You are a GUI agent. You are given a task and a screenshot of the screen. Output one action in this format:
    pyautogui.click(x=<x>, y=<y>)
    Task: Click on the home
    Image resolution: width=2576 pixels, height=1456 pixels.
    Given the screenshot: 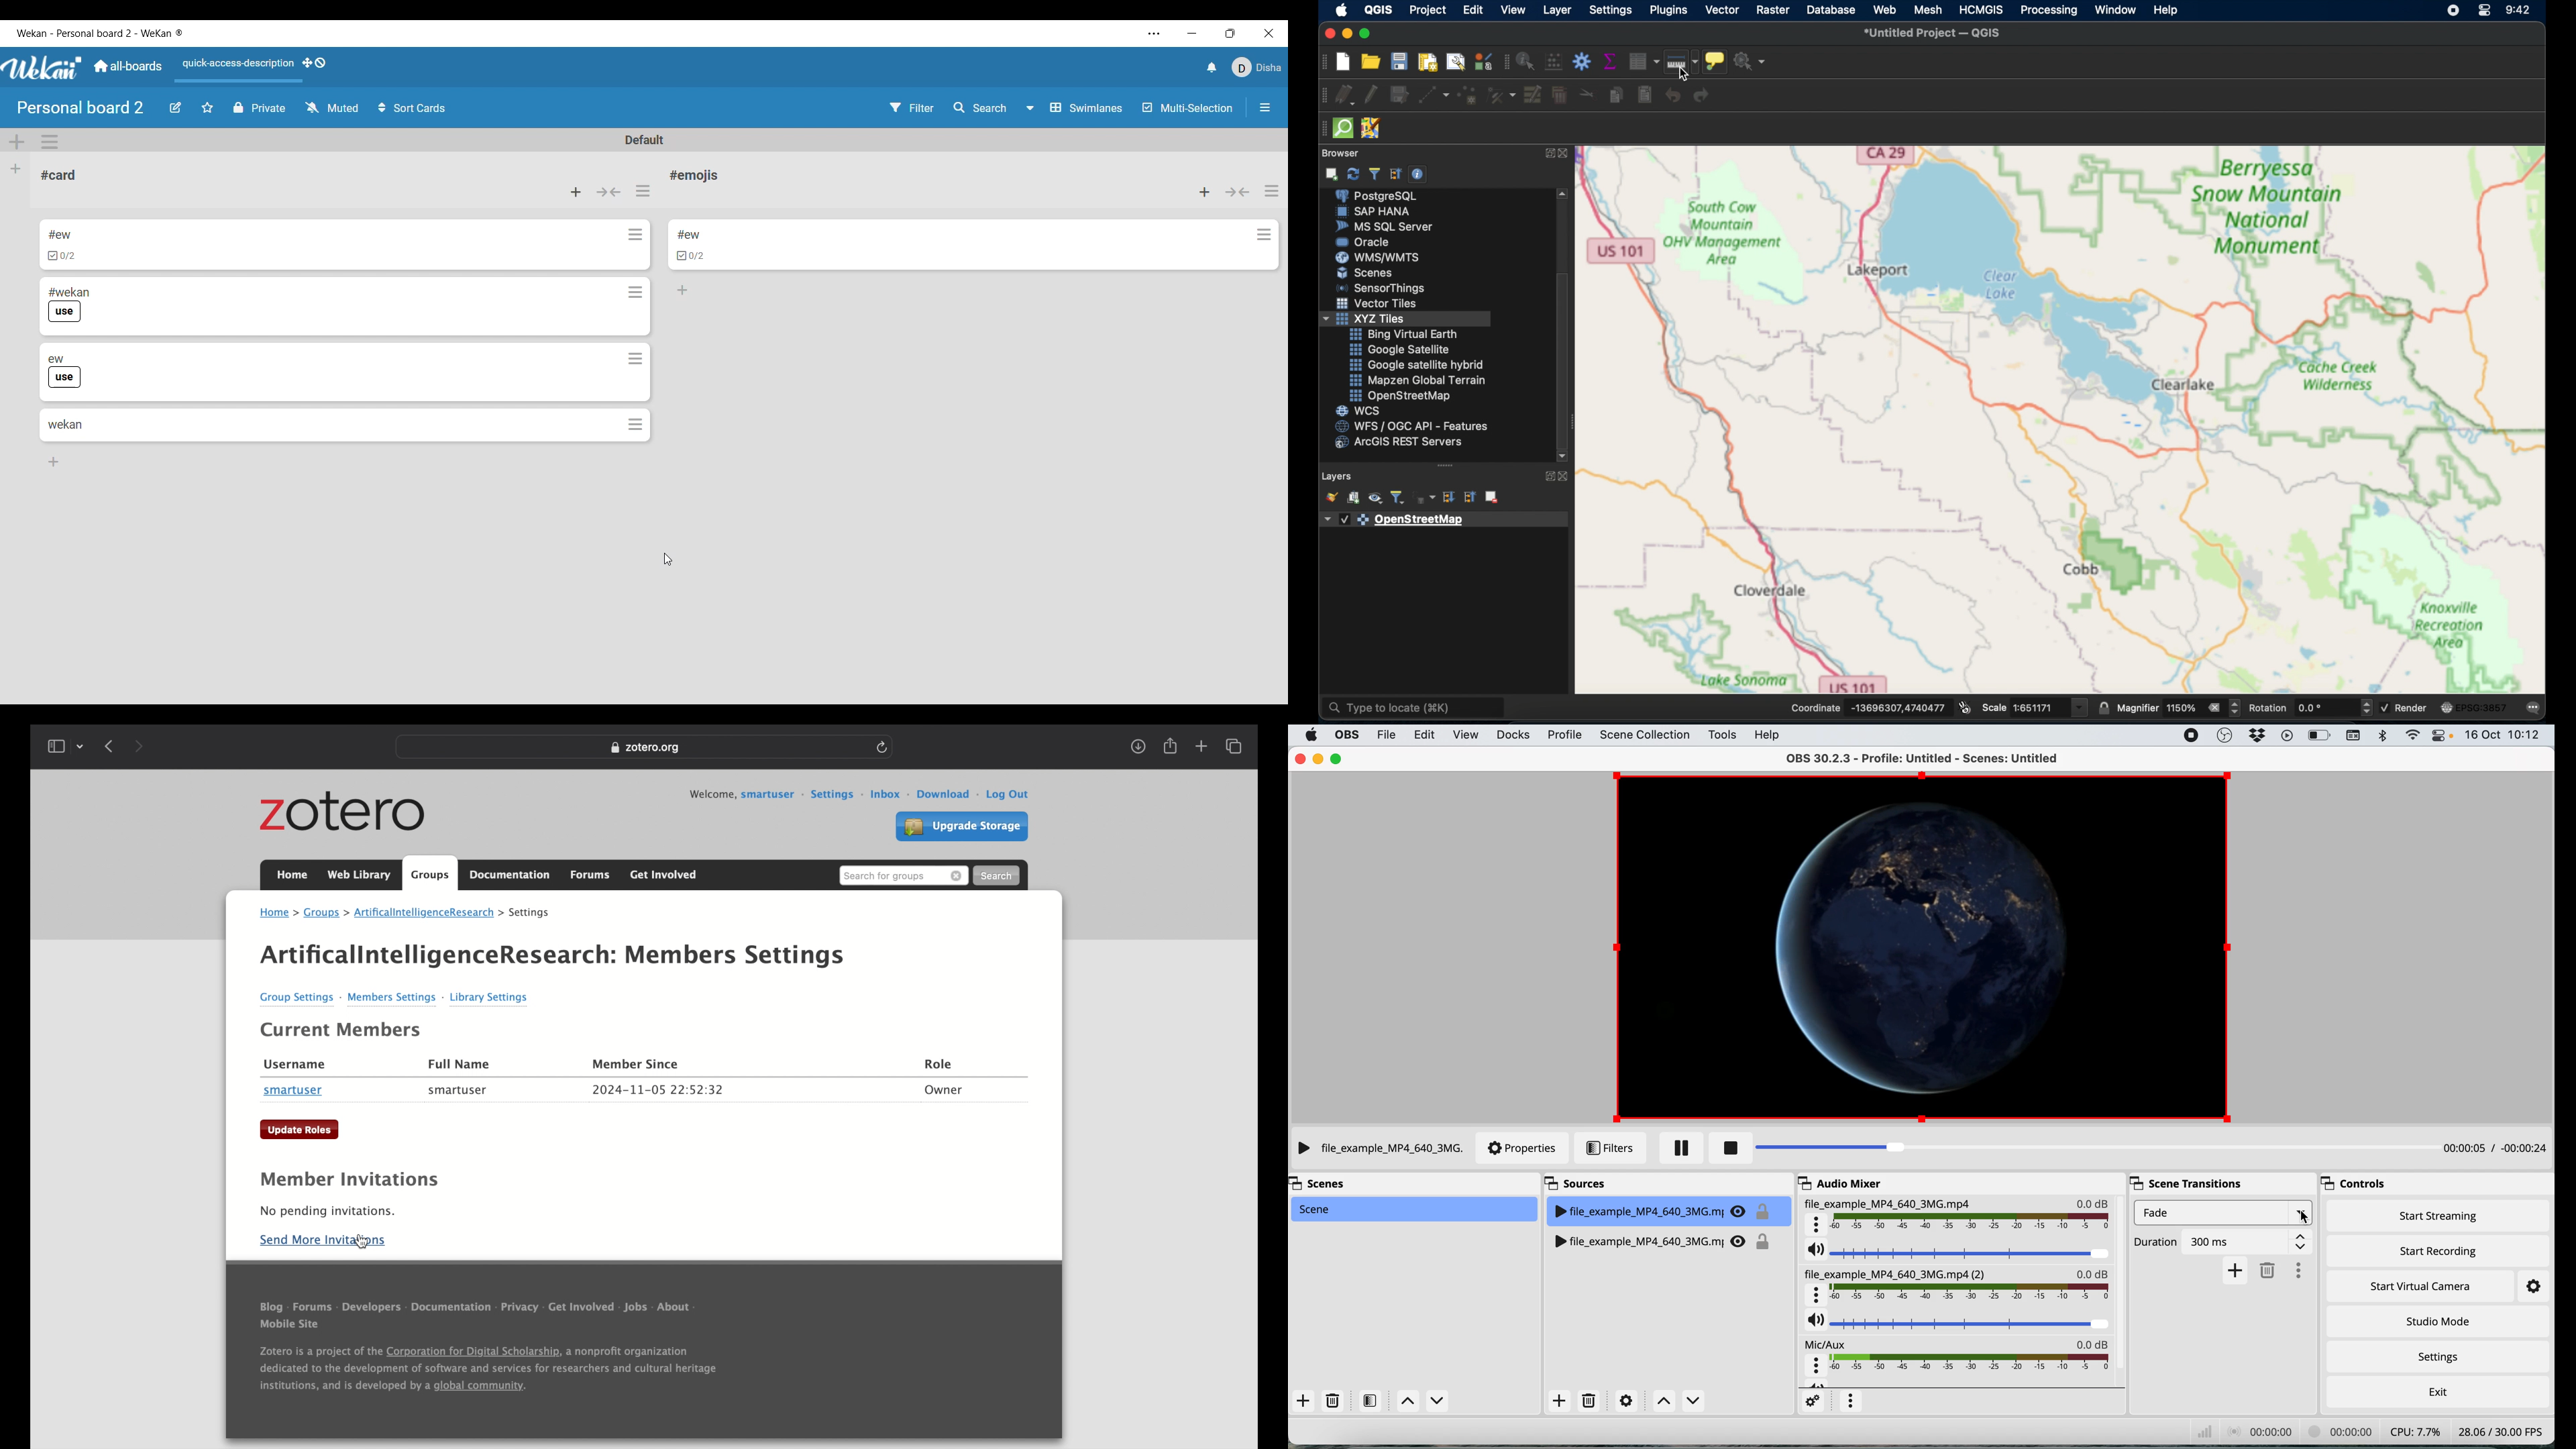 What is the action you would take?
    pyautogui.click(x=279, y=912)
    